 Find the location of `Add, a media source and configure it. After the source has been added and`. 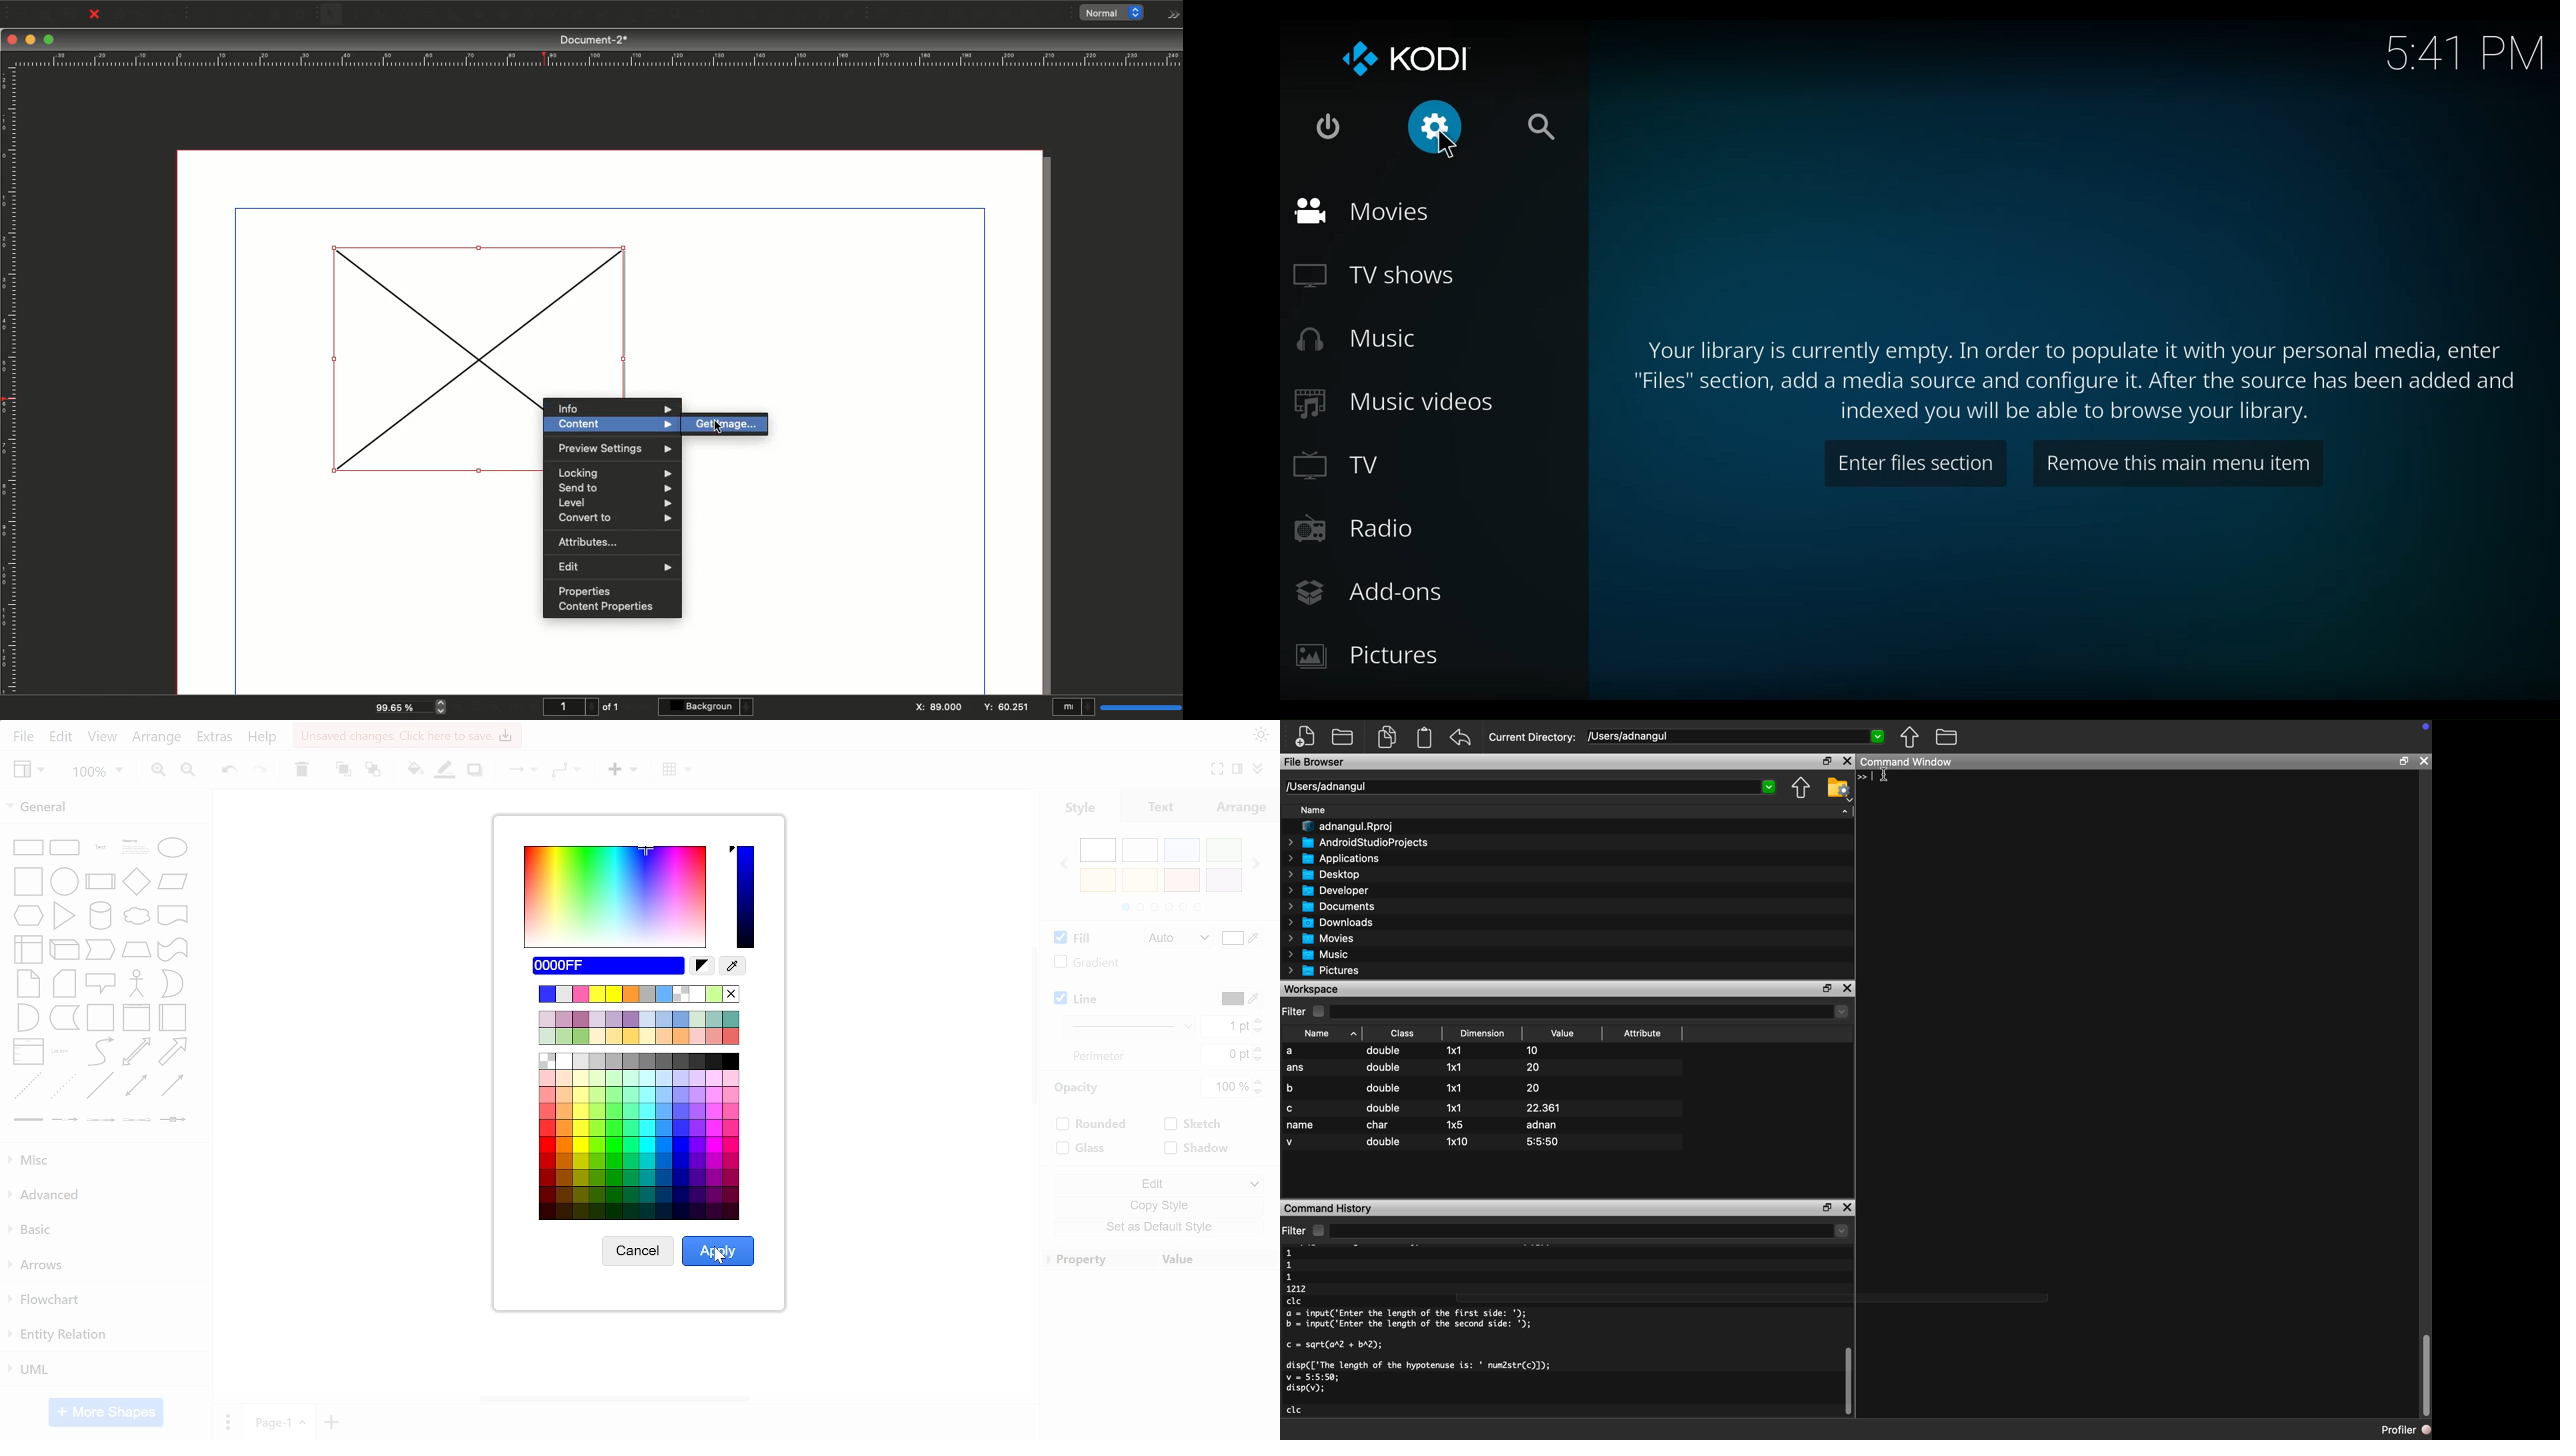

Add, a media source and configure it. After the source has been added and is located at coordinates (2073, 383).